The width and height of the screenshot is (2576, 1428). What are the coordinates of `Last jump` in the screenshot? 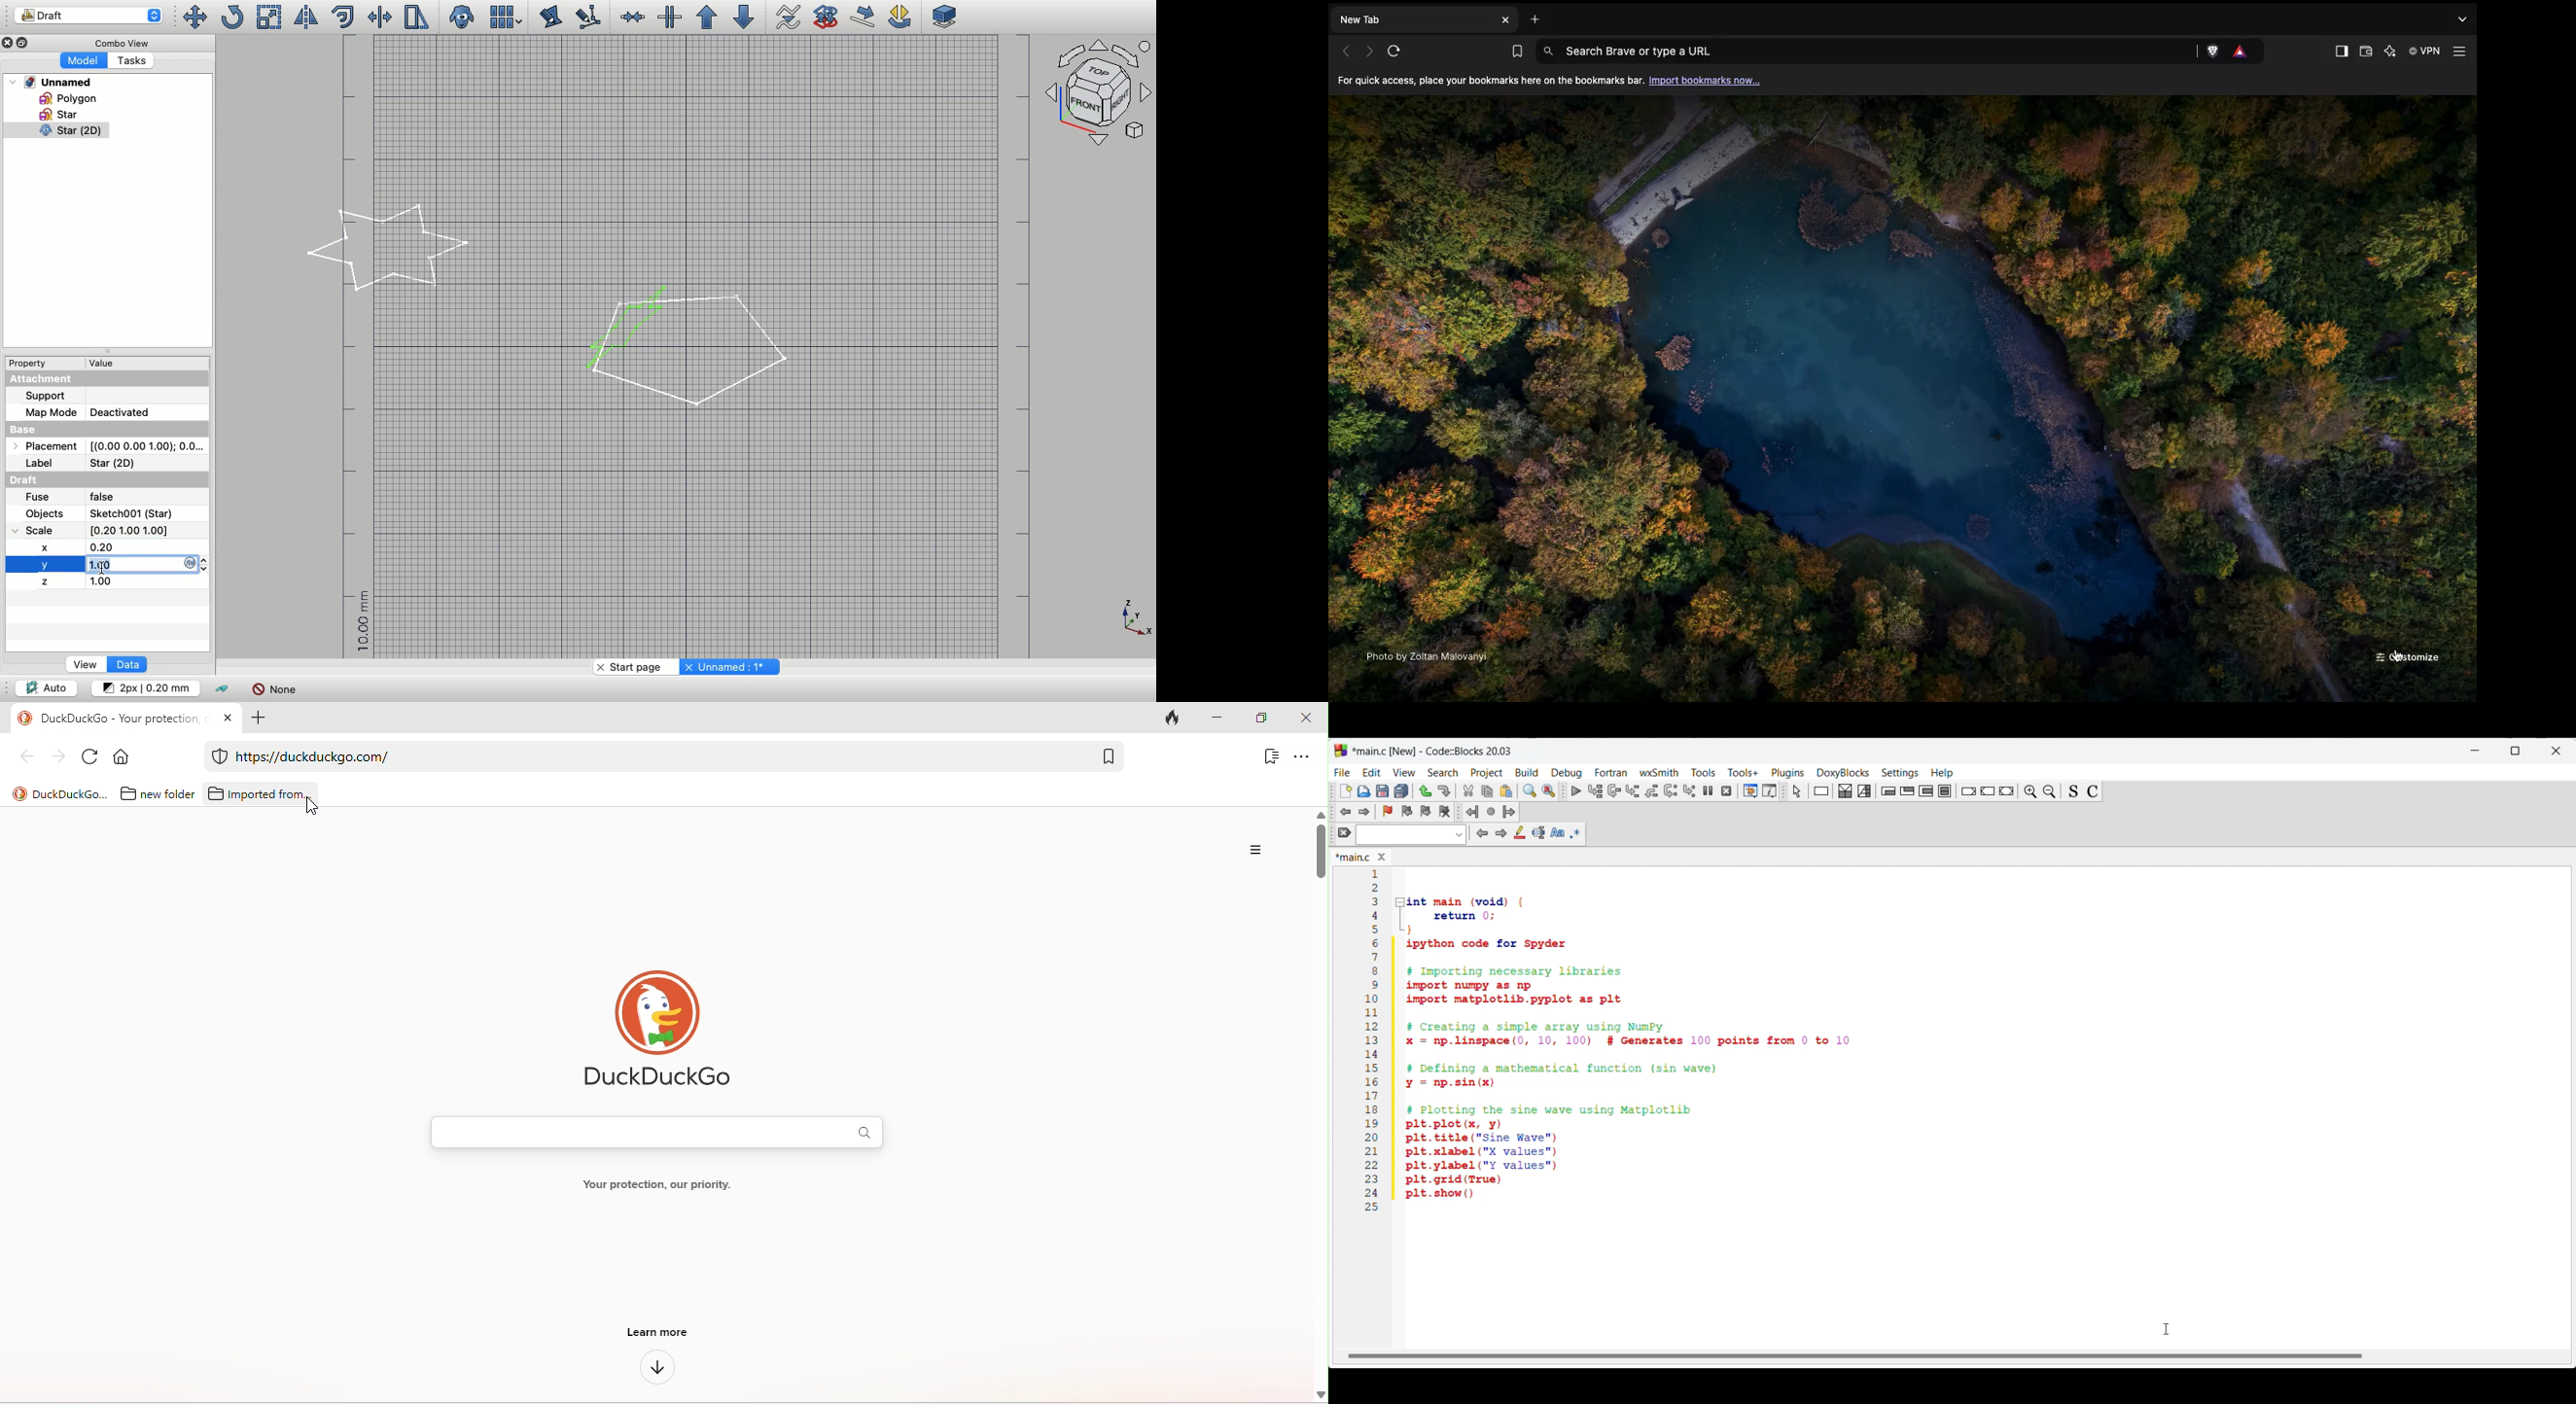 It's located at (1491, 811).